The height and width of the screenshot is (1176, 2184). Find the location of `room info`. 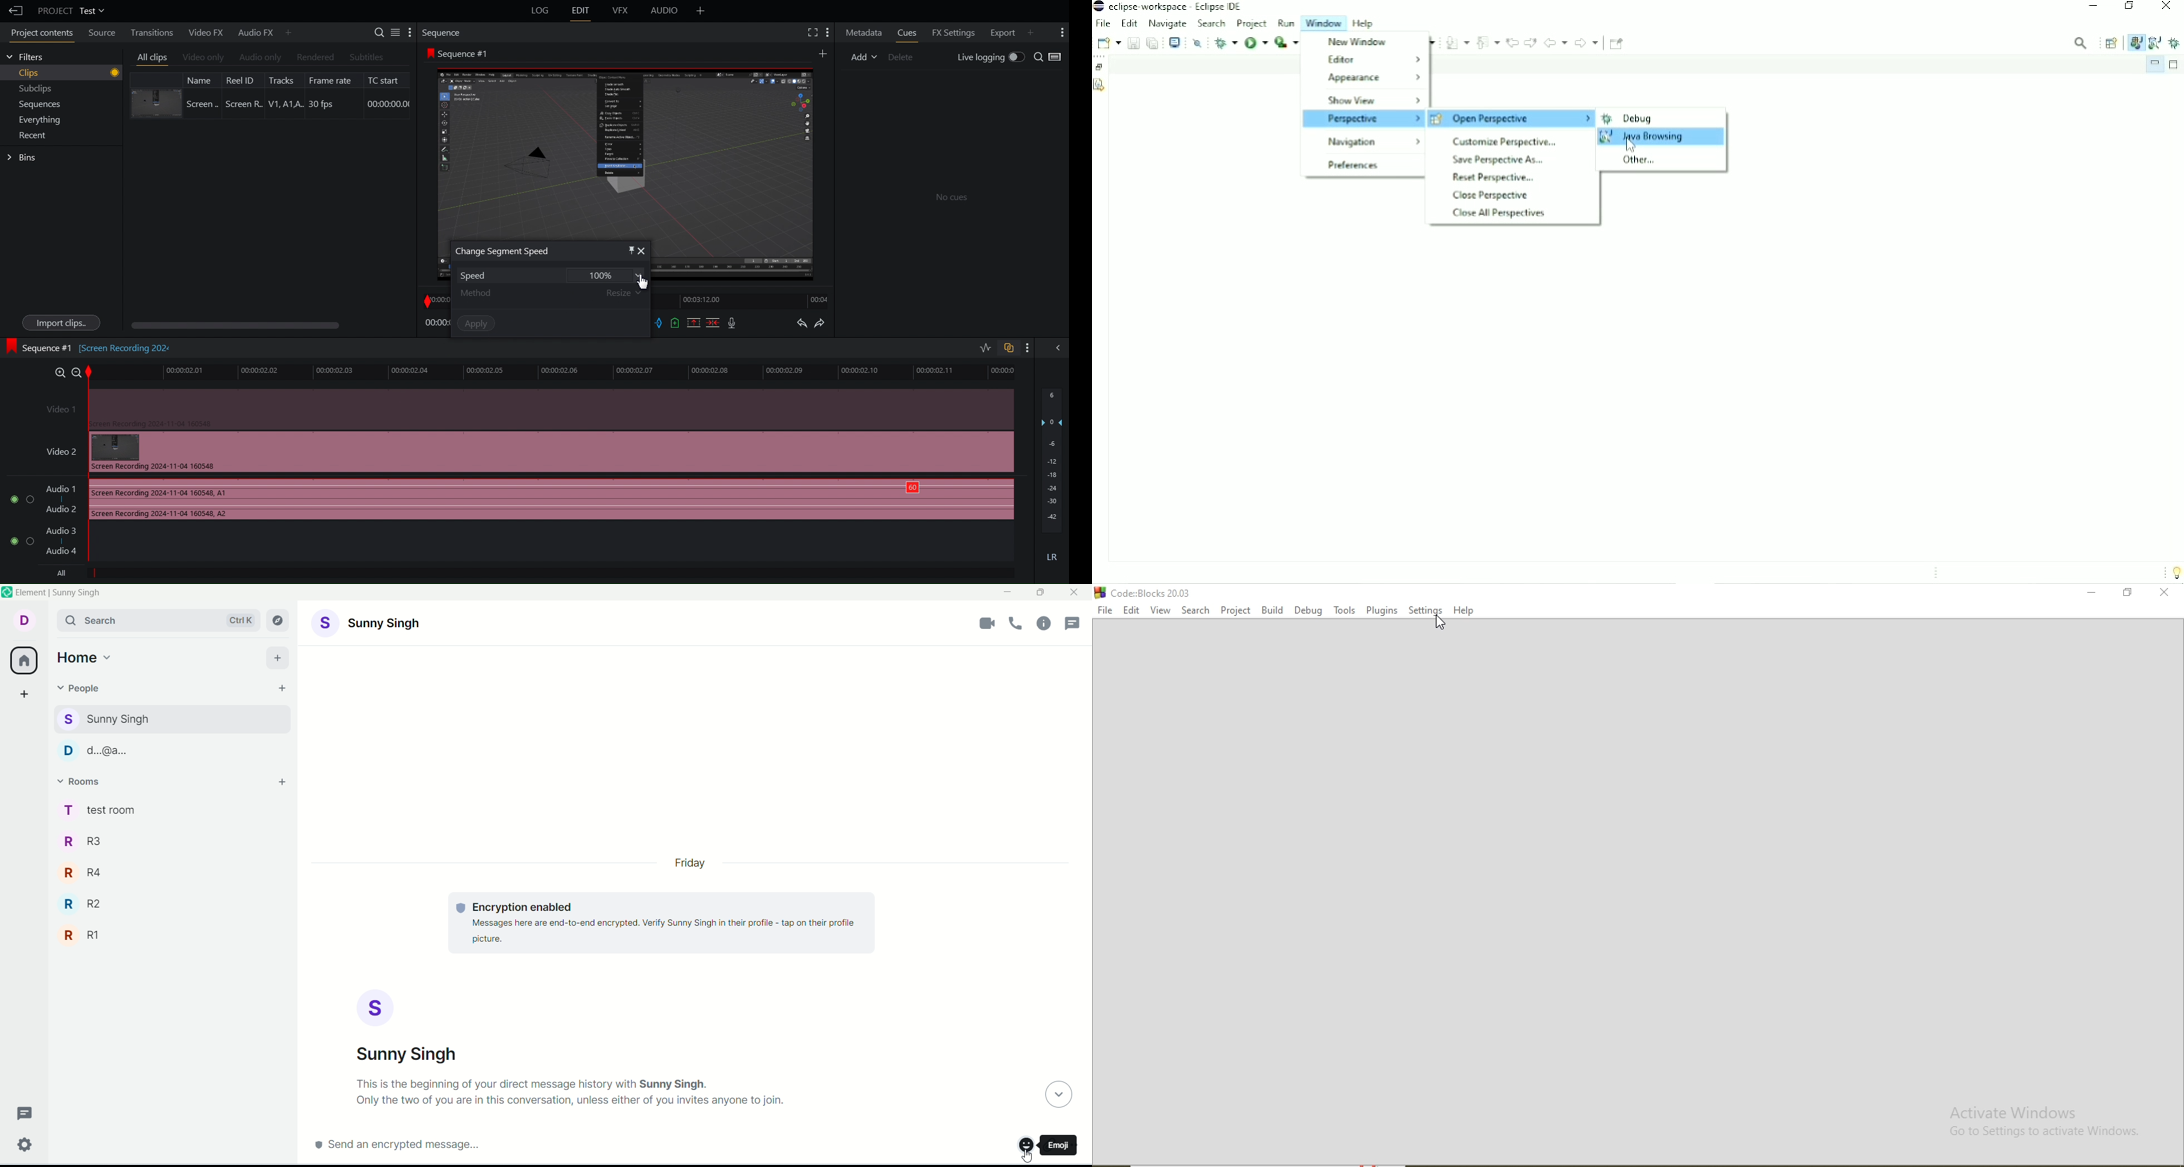

room info is located at coordinates (1044, 626).